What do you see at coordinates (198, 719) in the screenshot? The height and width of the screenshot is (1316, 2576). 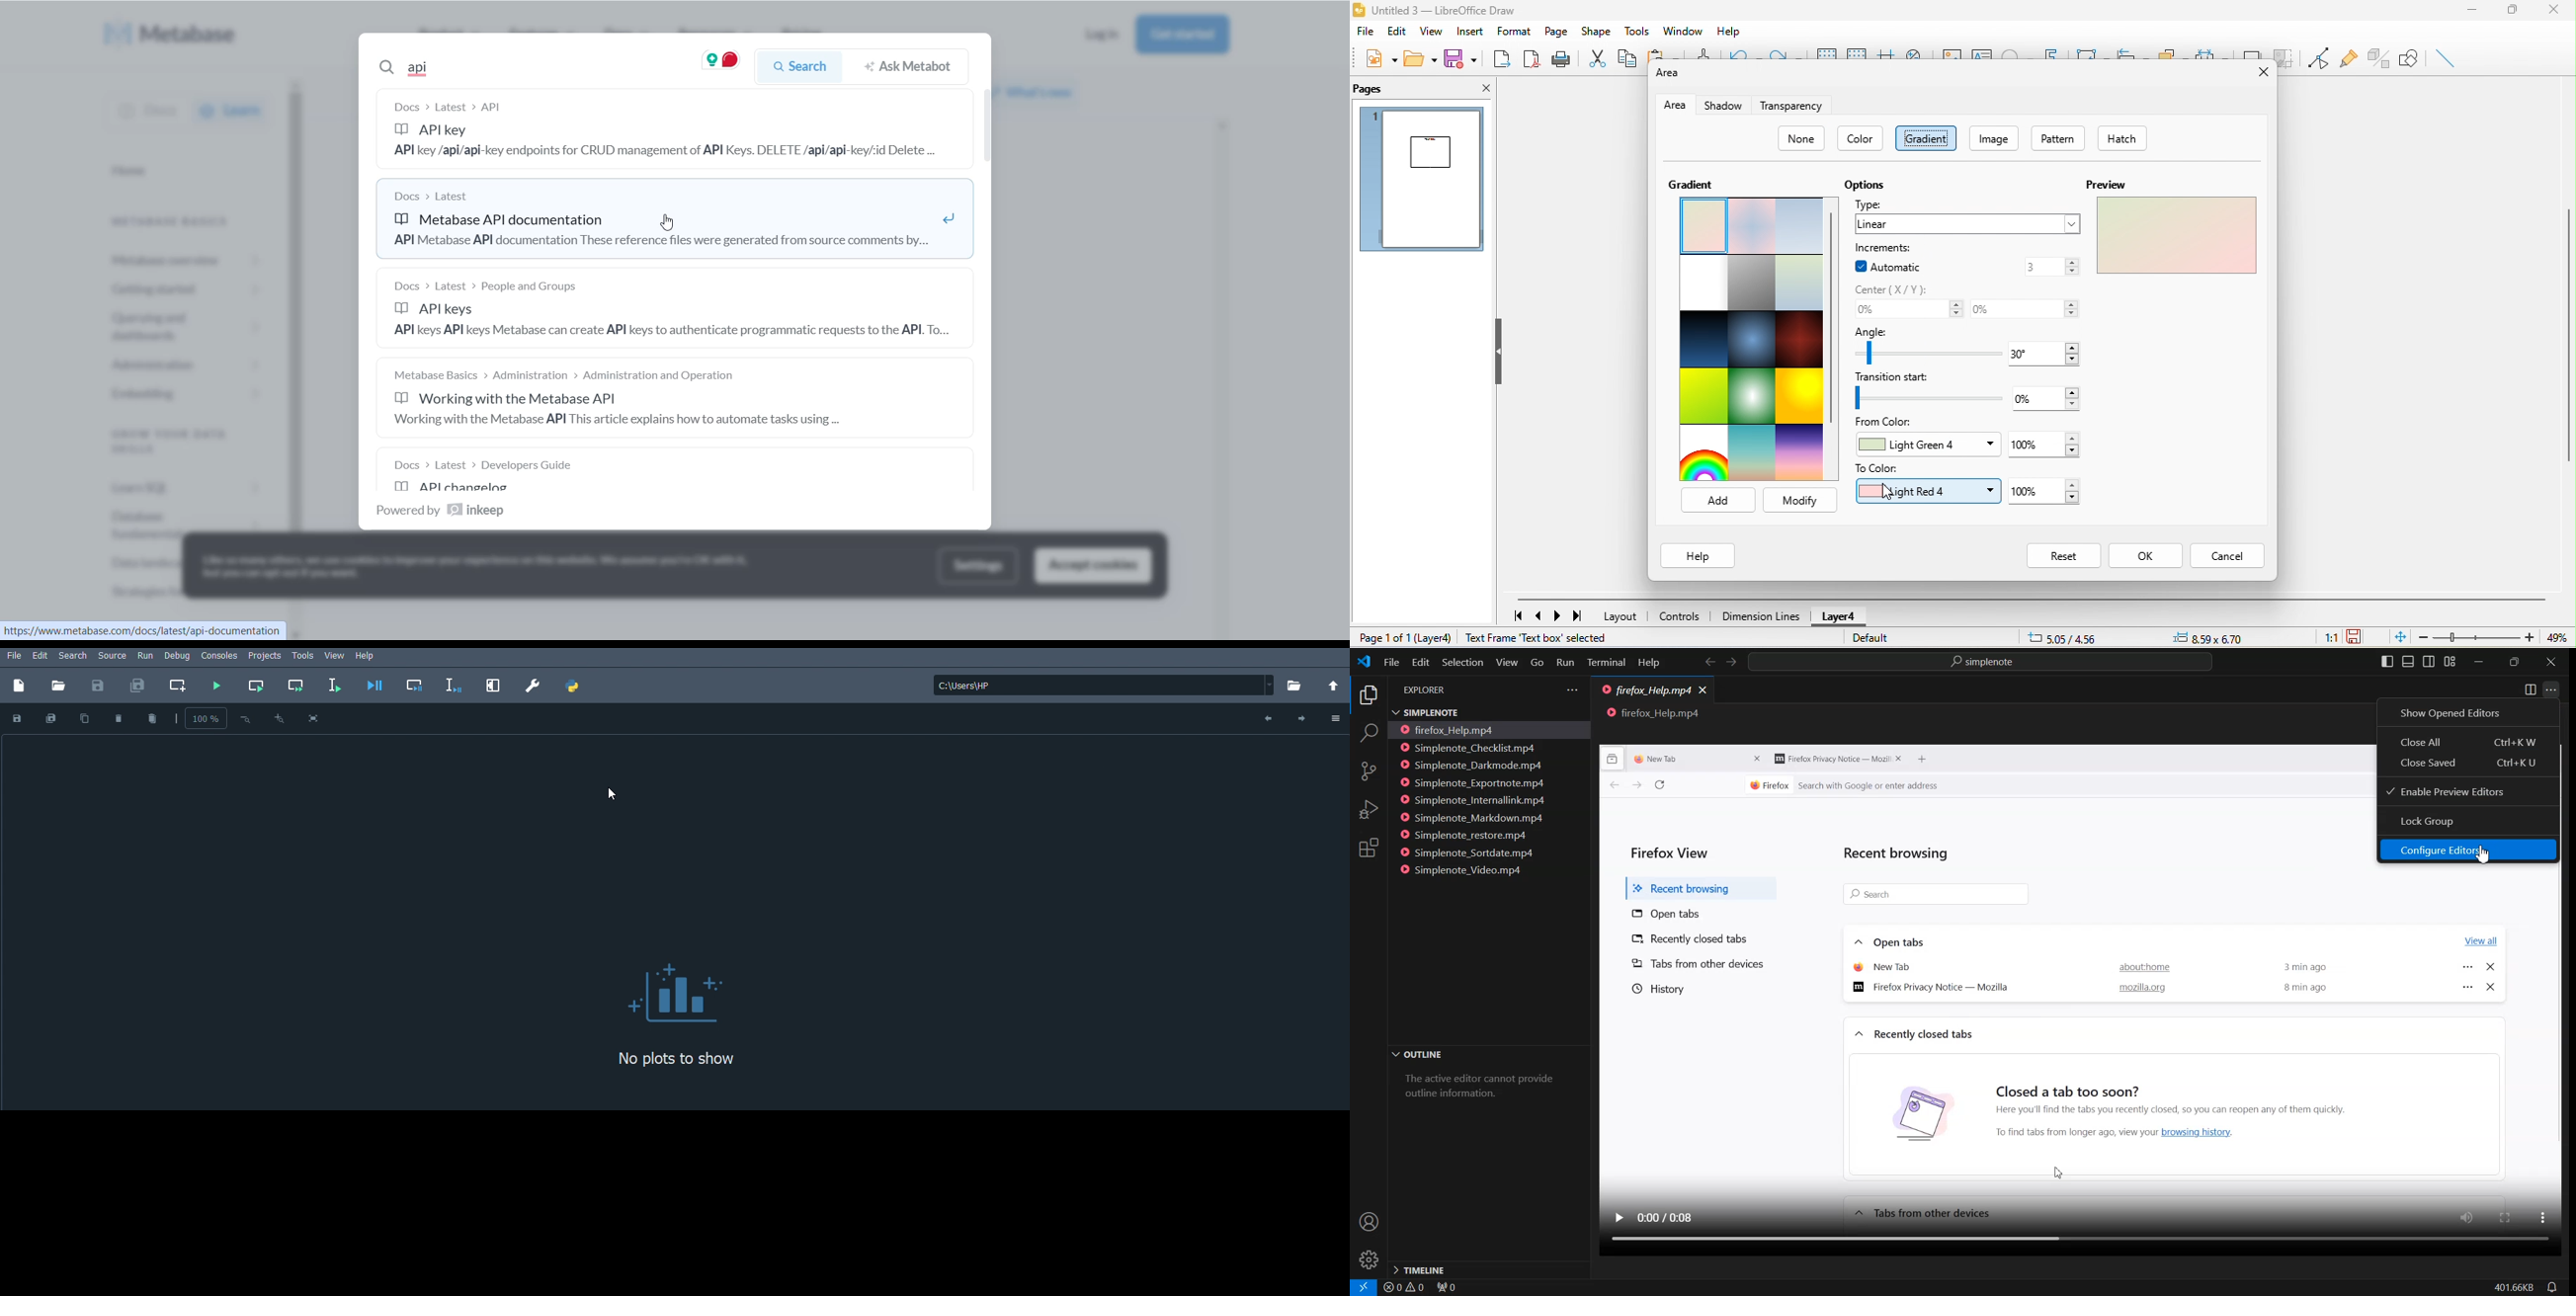 I see `100%` at bounding box center [198, 719].